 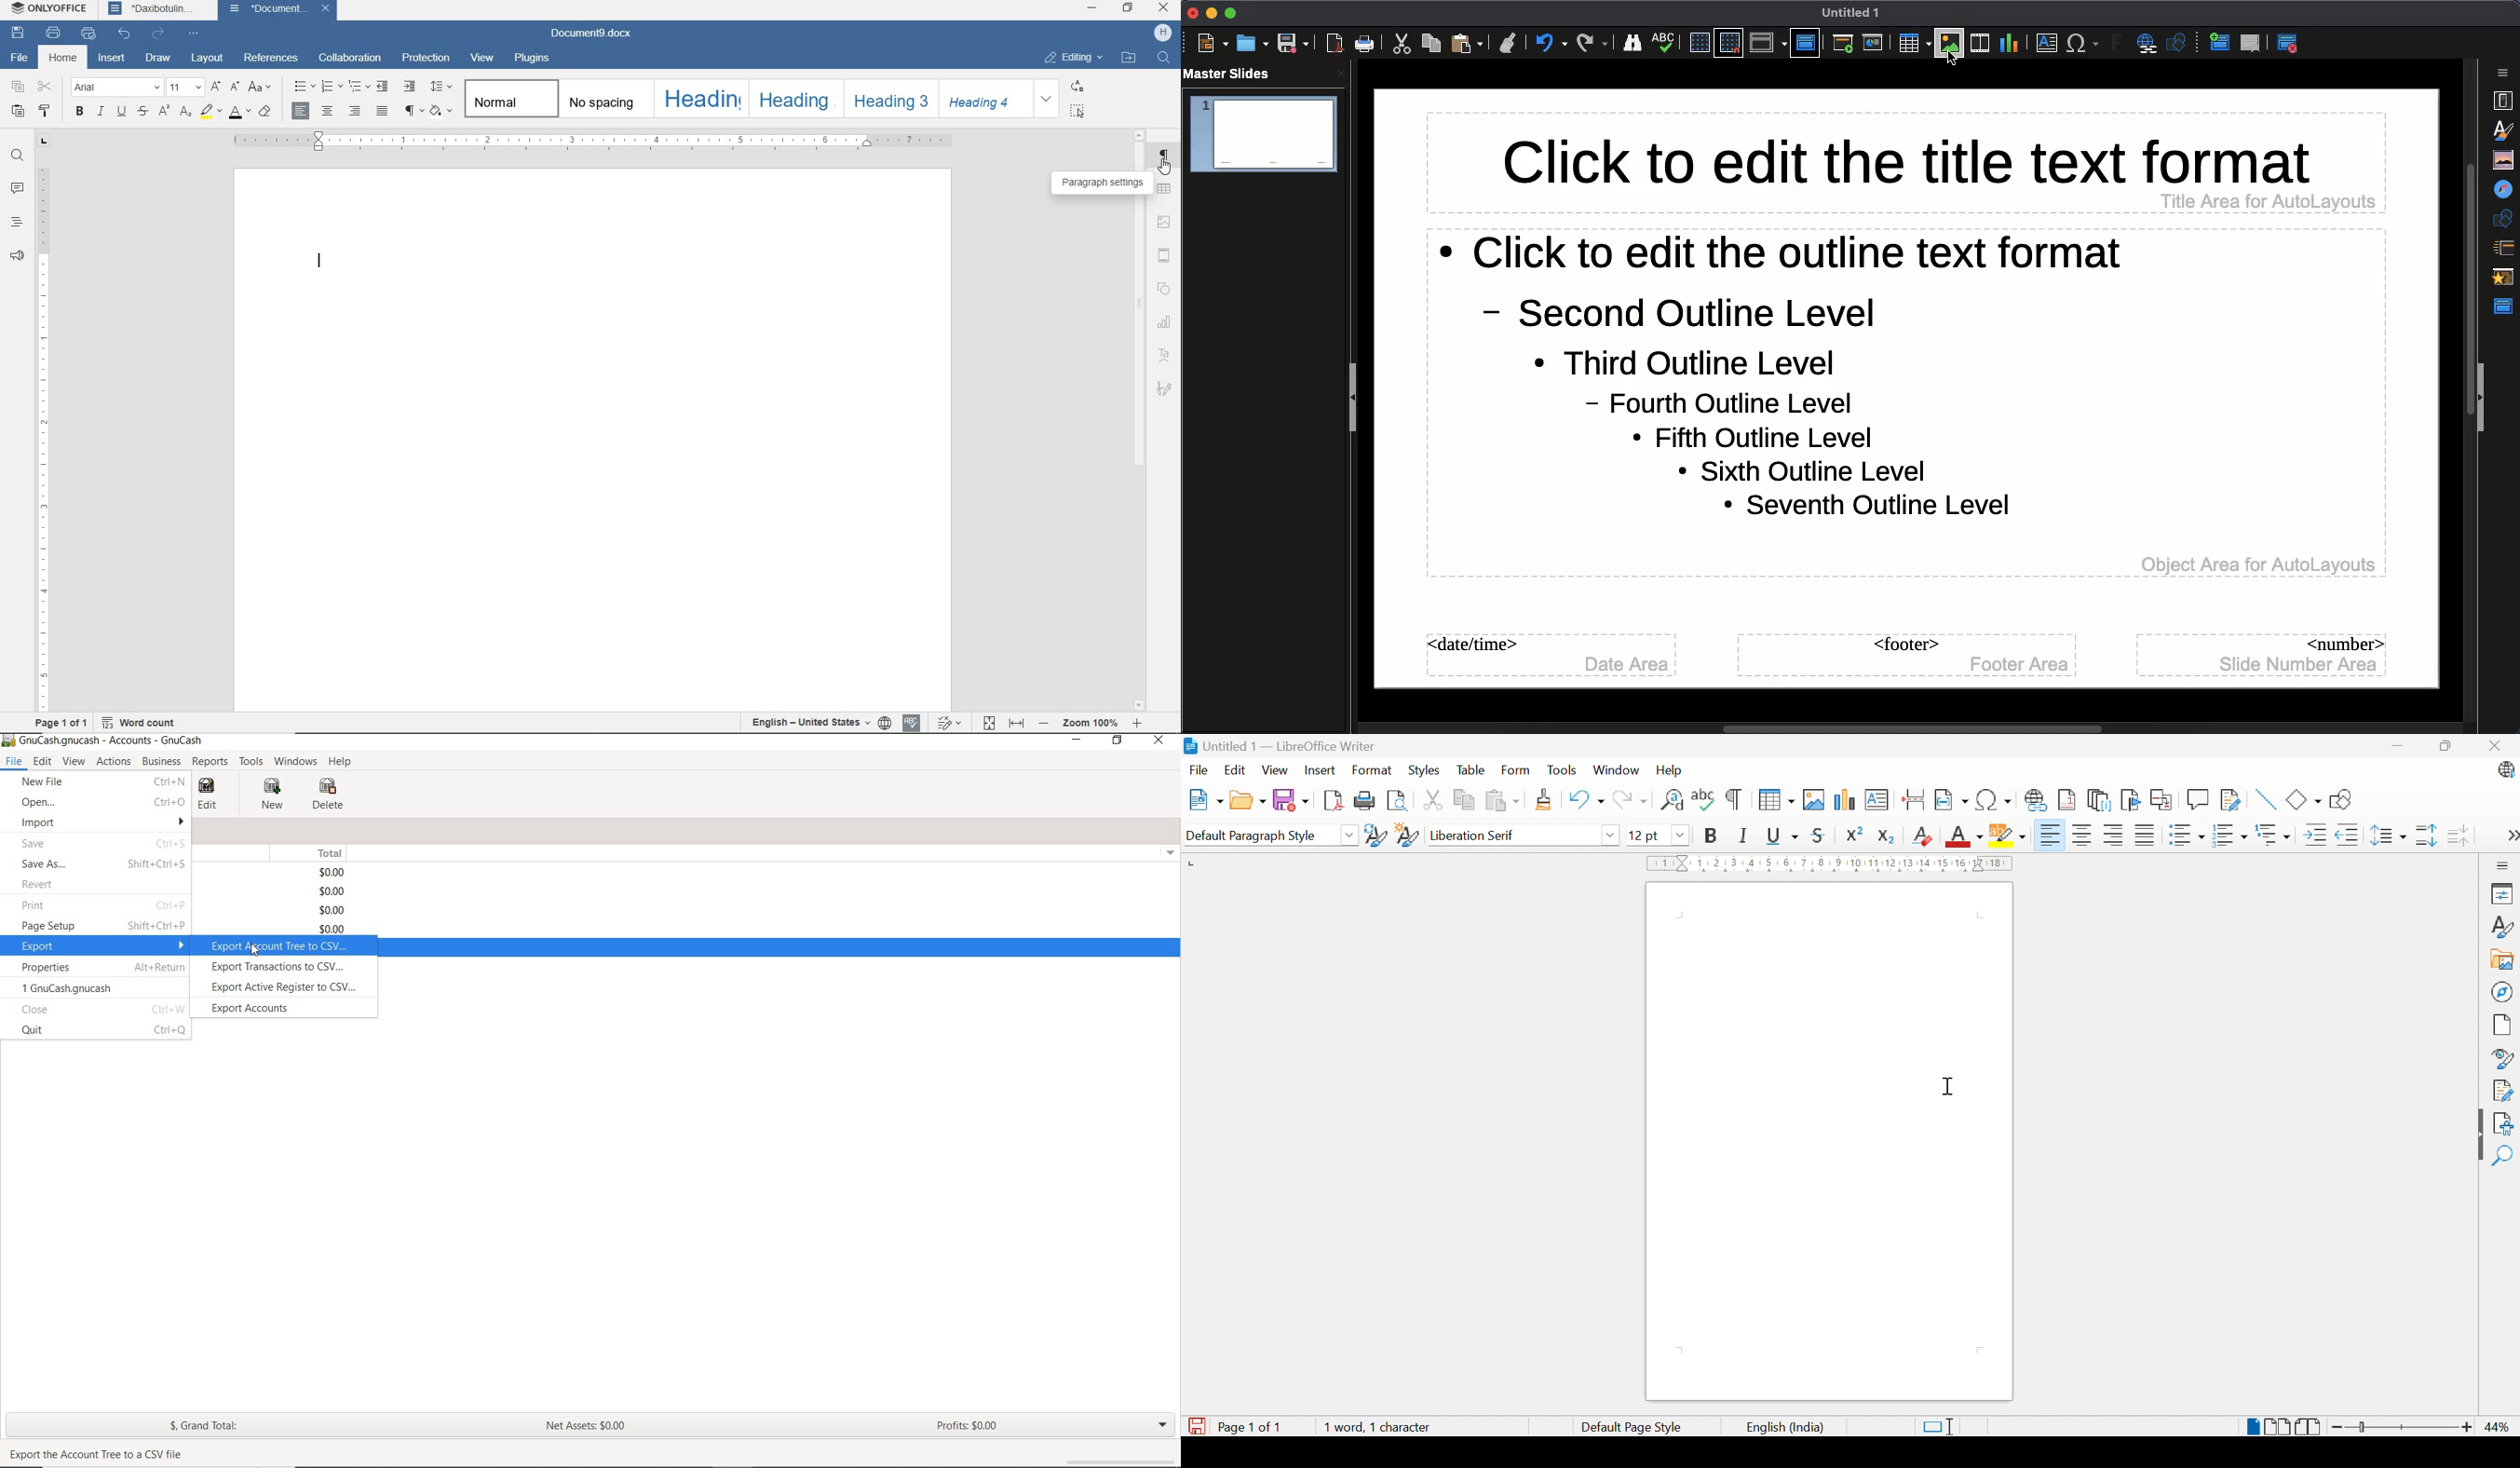 I want to click on Zoom out, so click(x=2332, y=1428).